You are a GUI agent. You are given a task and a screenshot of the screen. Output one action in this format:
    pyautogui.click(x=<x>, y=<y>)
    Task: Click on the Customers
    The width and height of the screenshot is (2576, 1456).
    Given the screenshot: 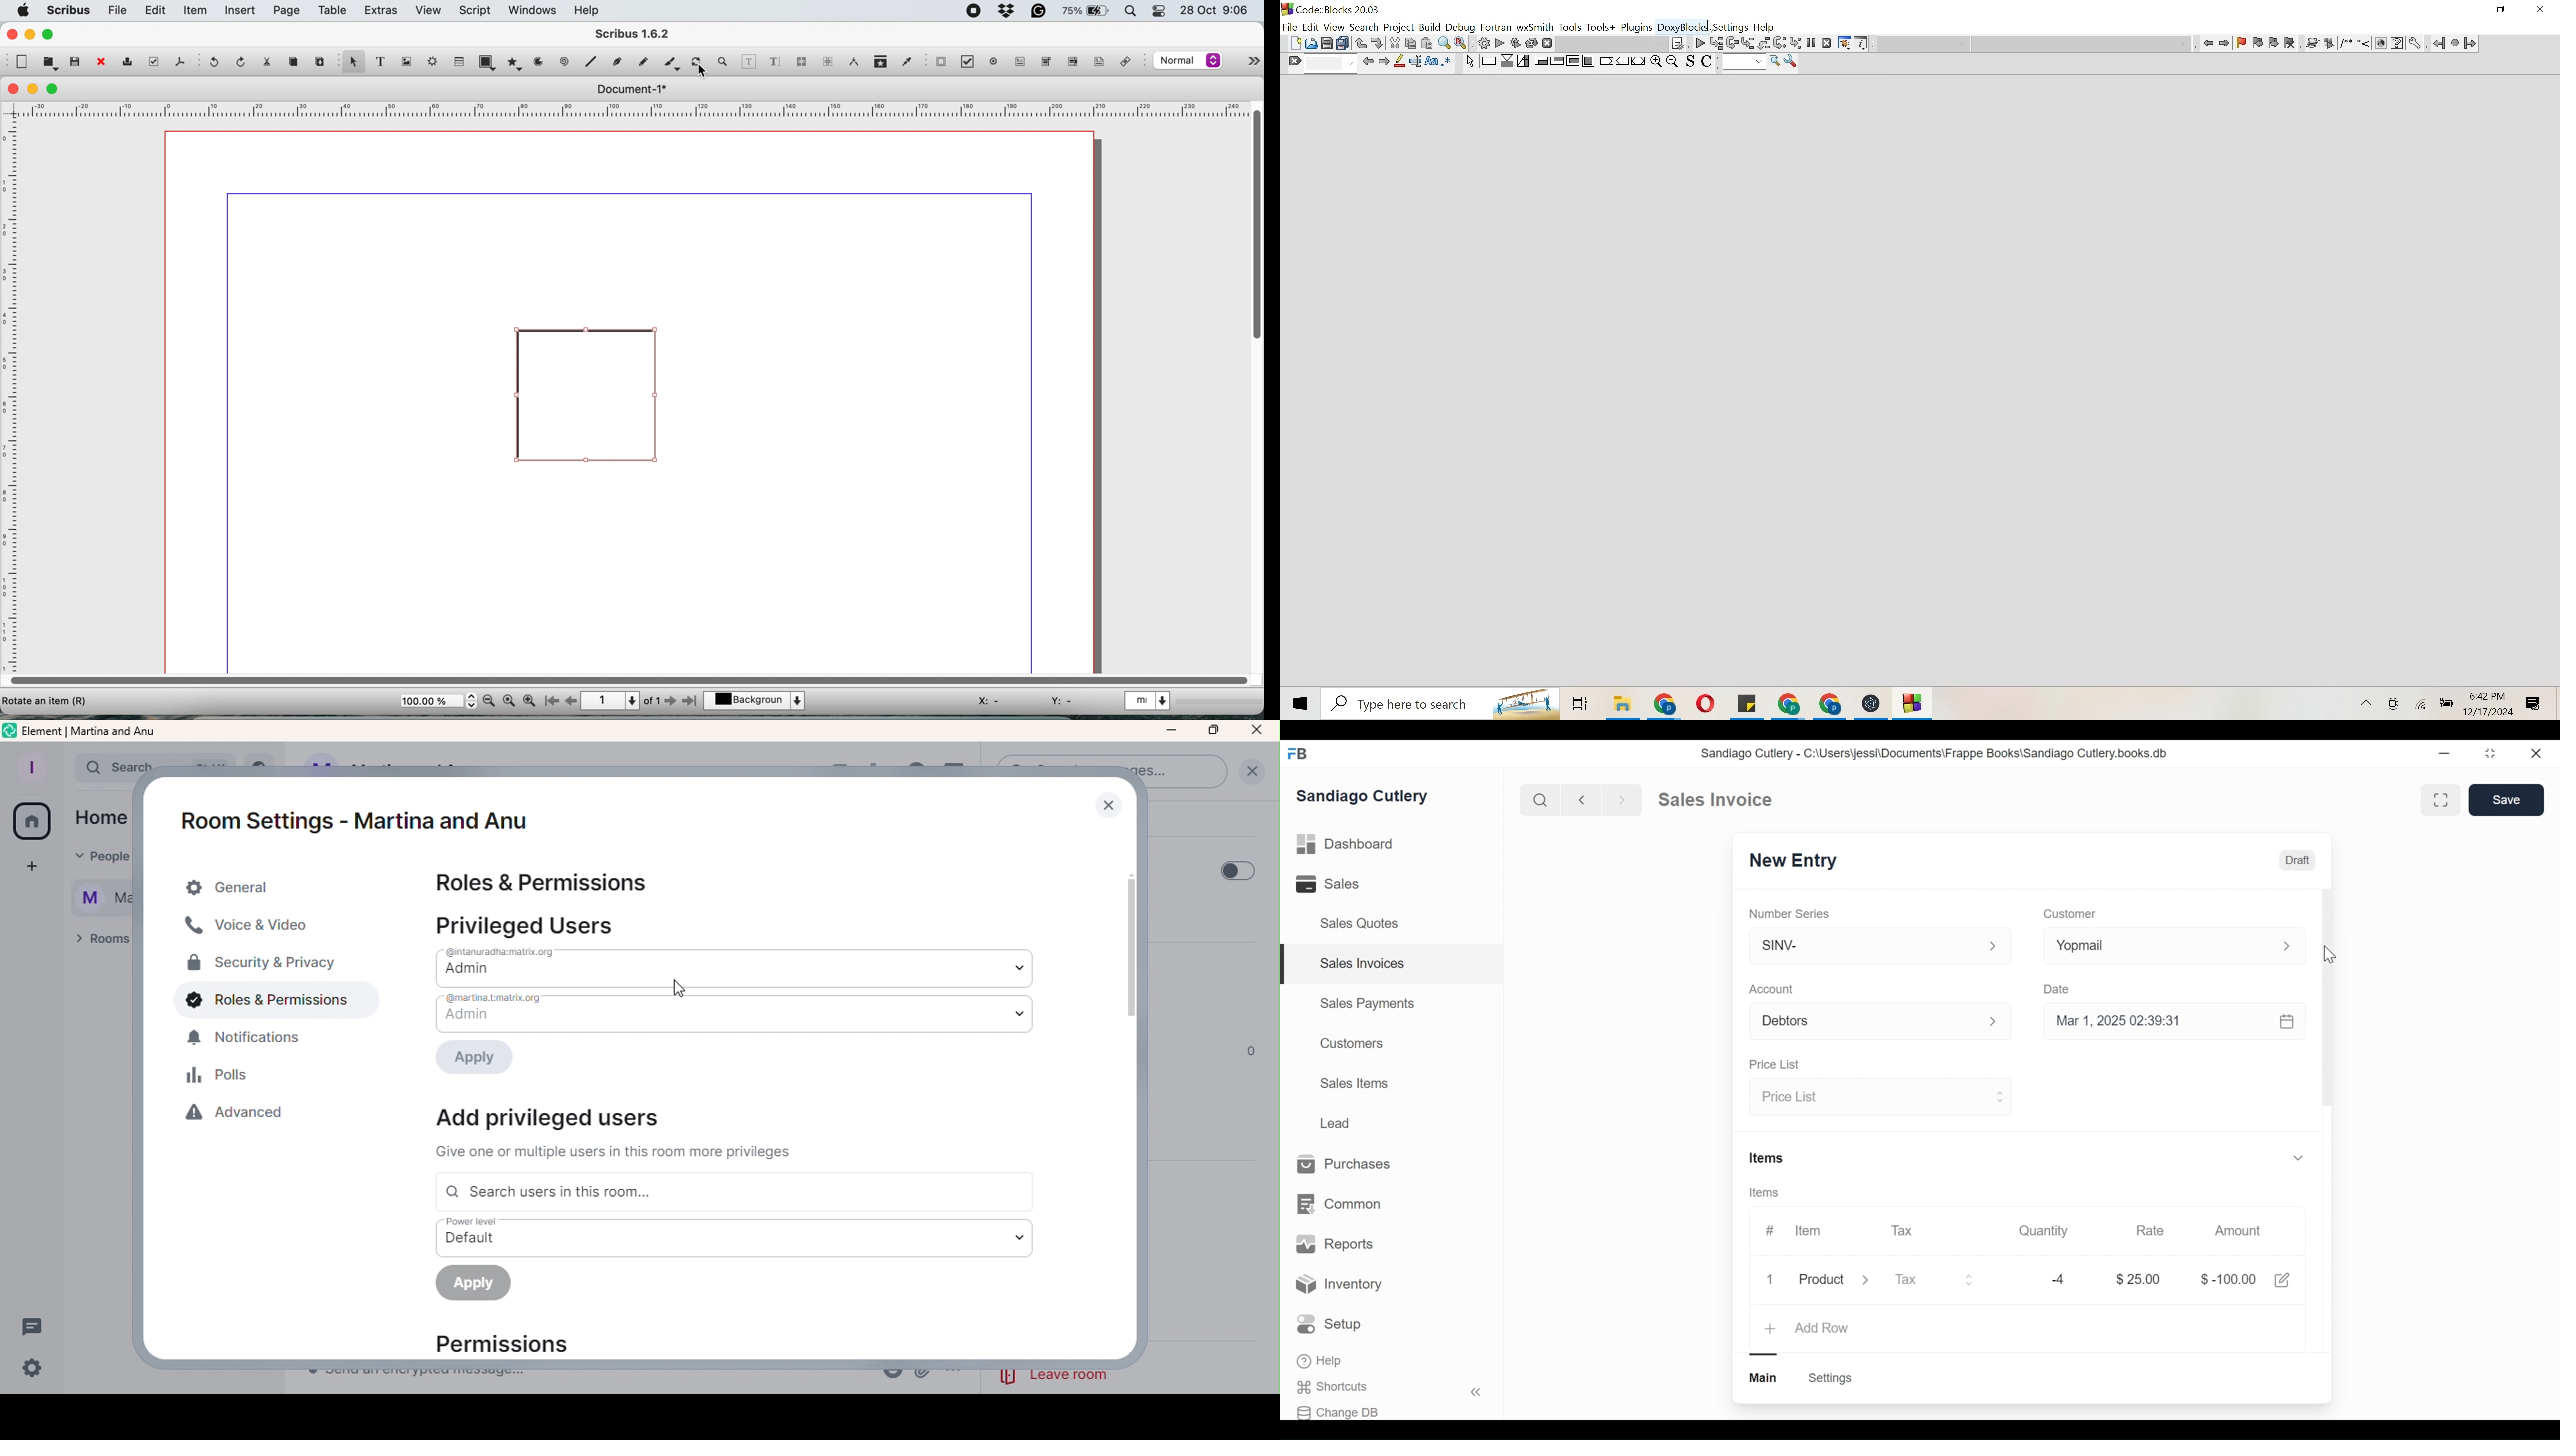 What is the action you would take?
    pyautogui.click(x=1353, y=1043)
    